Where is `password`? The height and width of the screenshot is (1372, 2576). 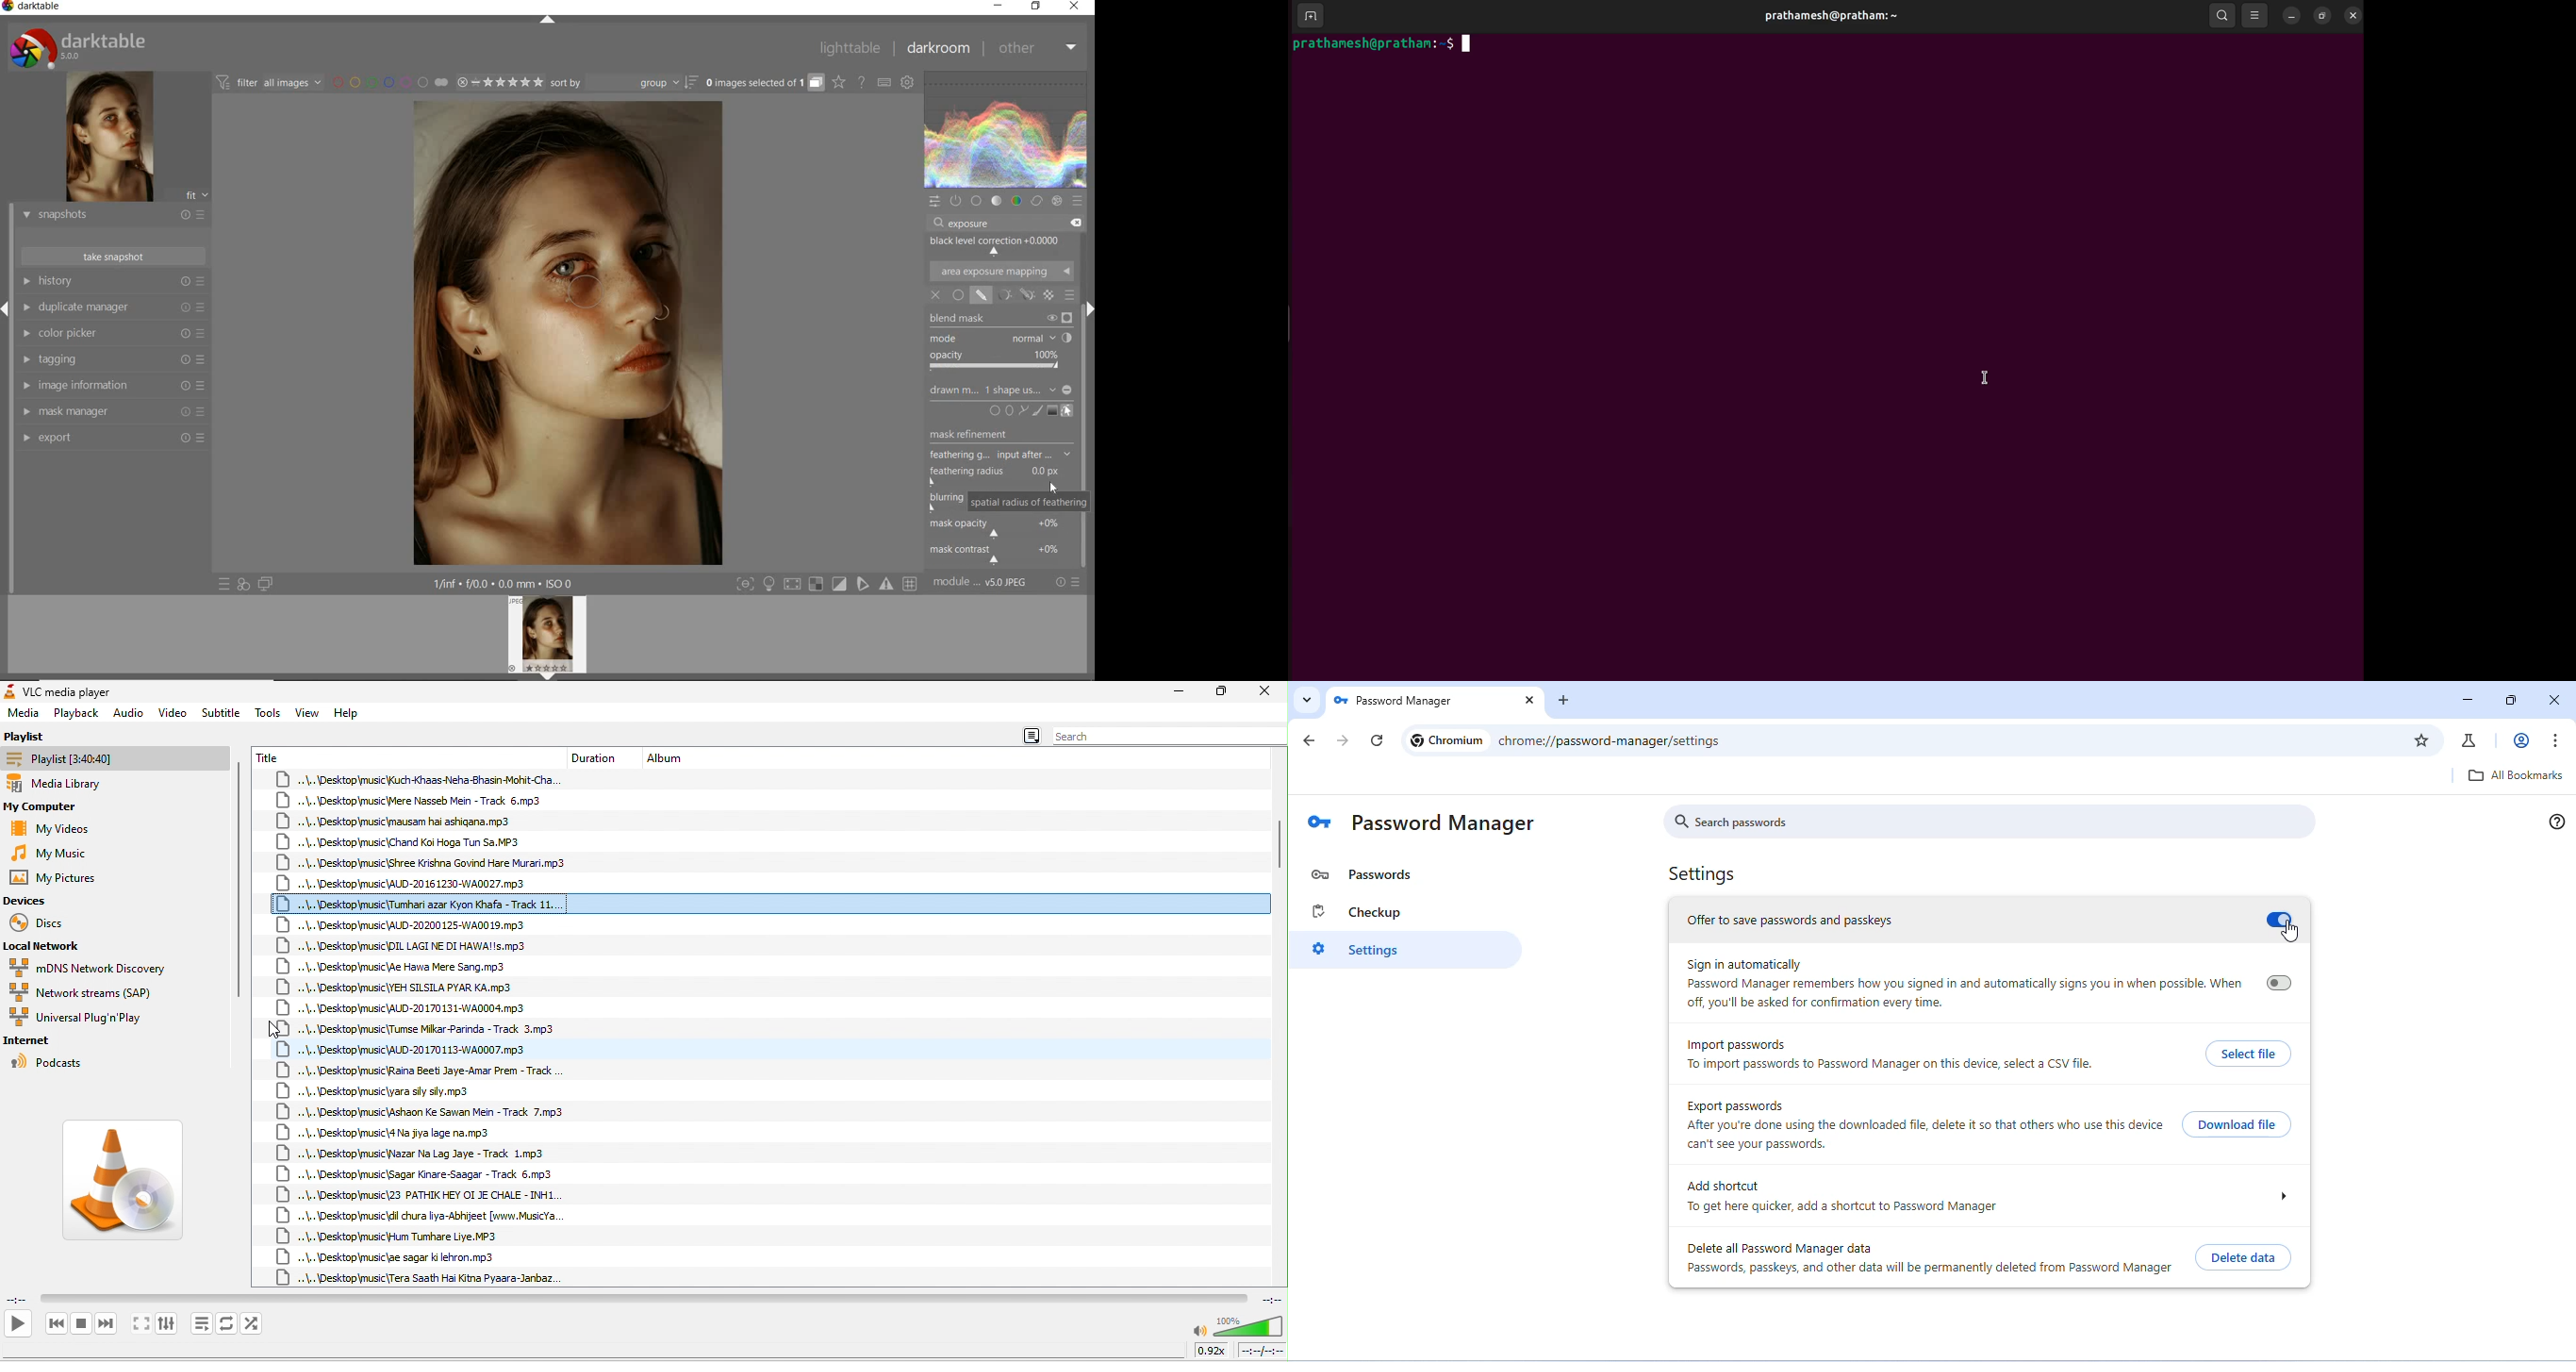
password is located at coordinates (1407, 873).